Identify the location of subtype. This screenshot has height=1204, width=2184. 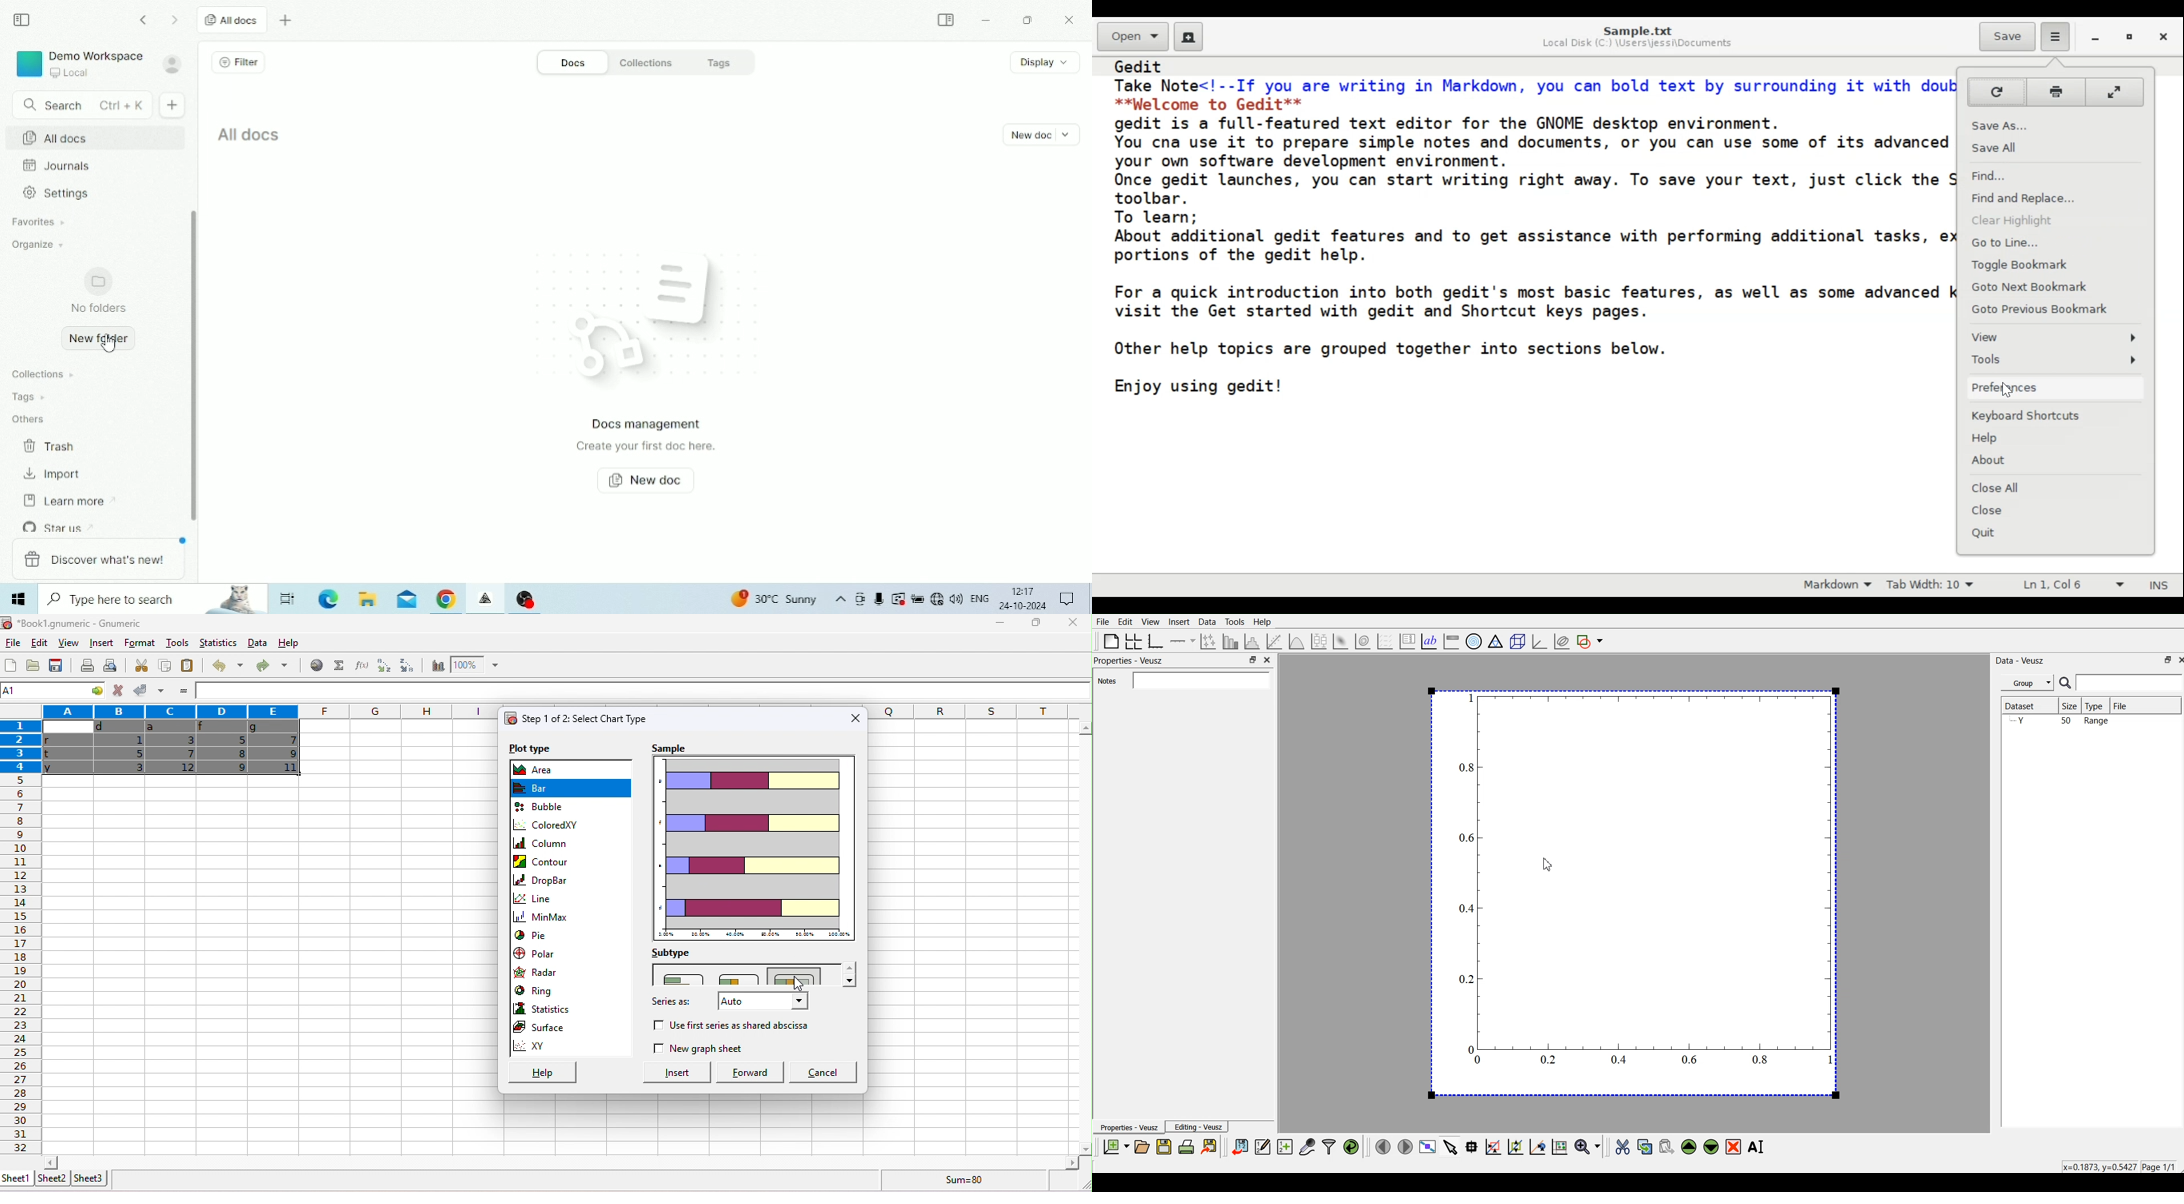
(673, 954).